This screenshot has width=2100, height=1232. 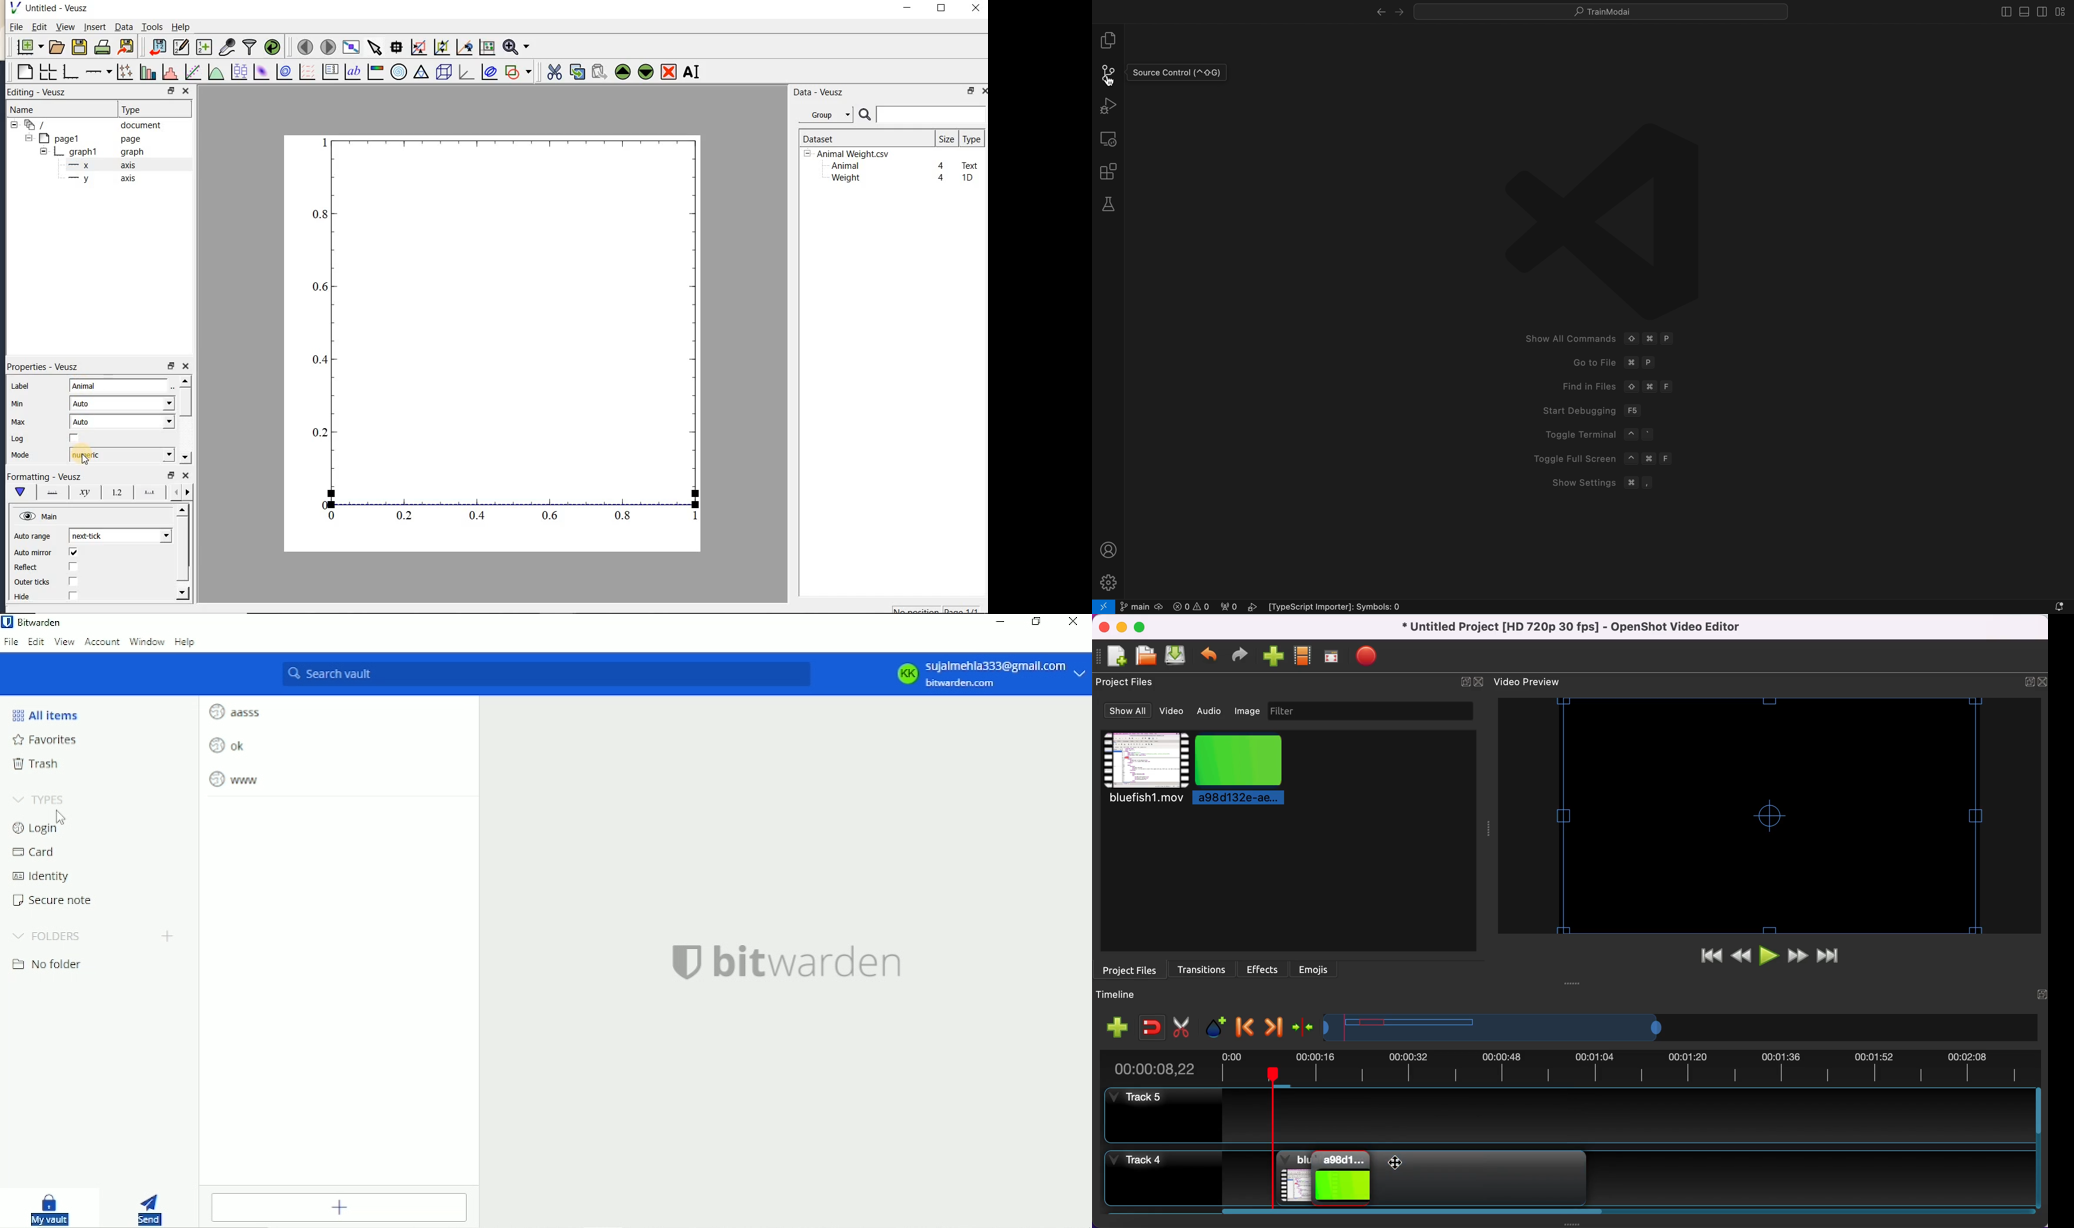 I want to click on add file, so click(x=1113, y=656).